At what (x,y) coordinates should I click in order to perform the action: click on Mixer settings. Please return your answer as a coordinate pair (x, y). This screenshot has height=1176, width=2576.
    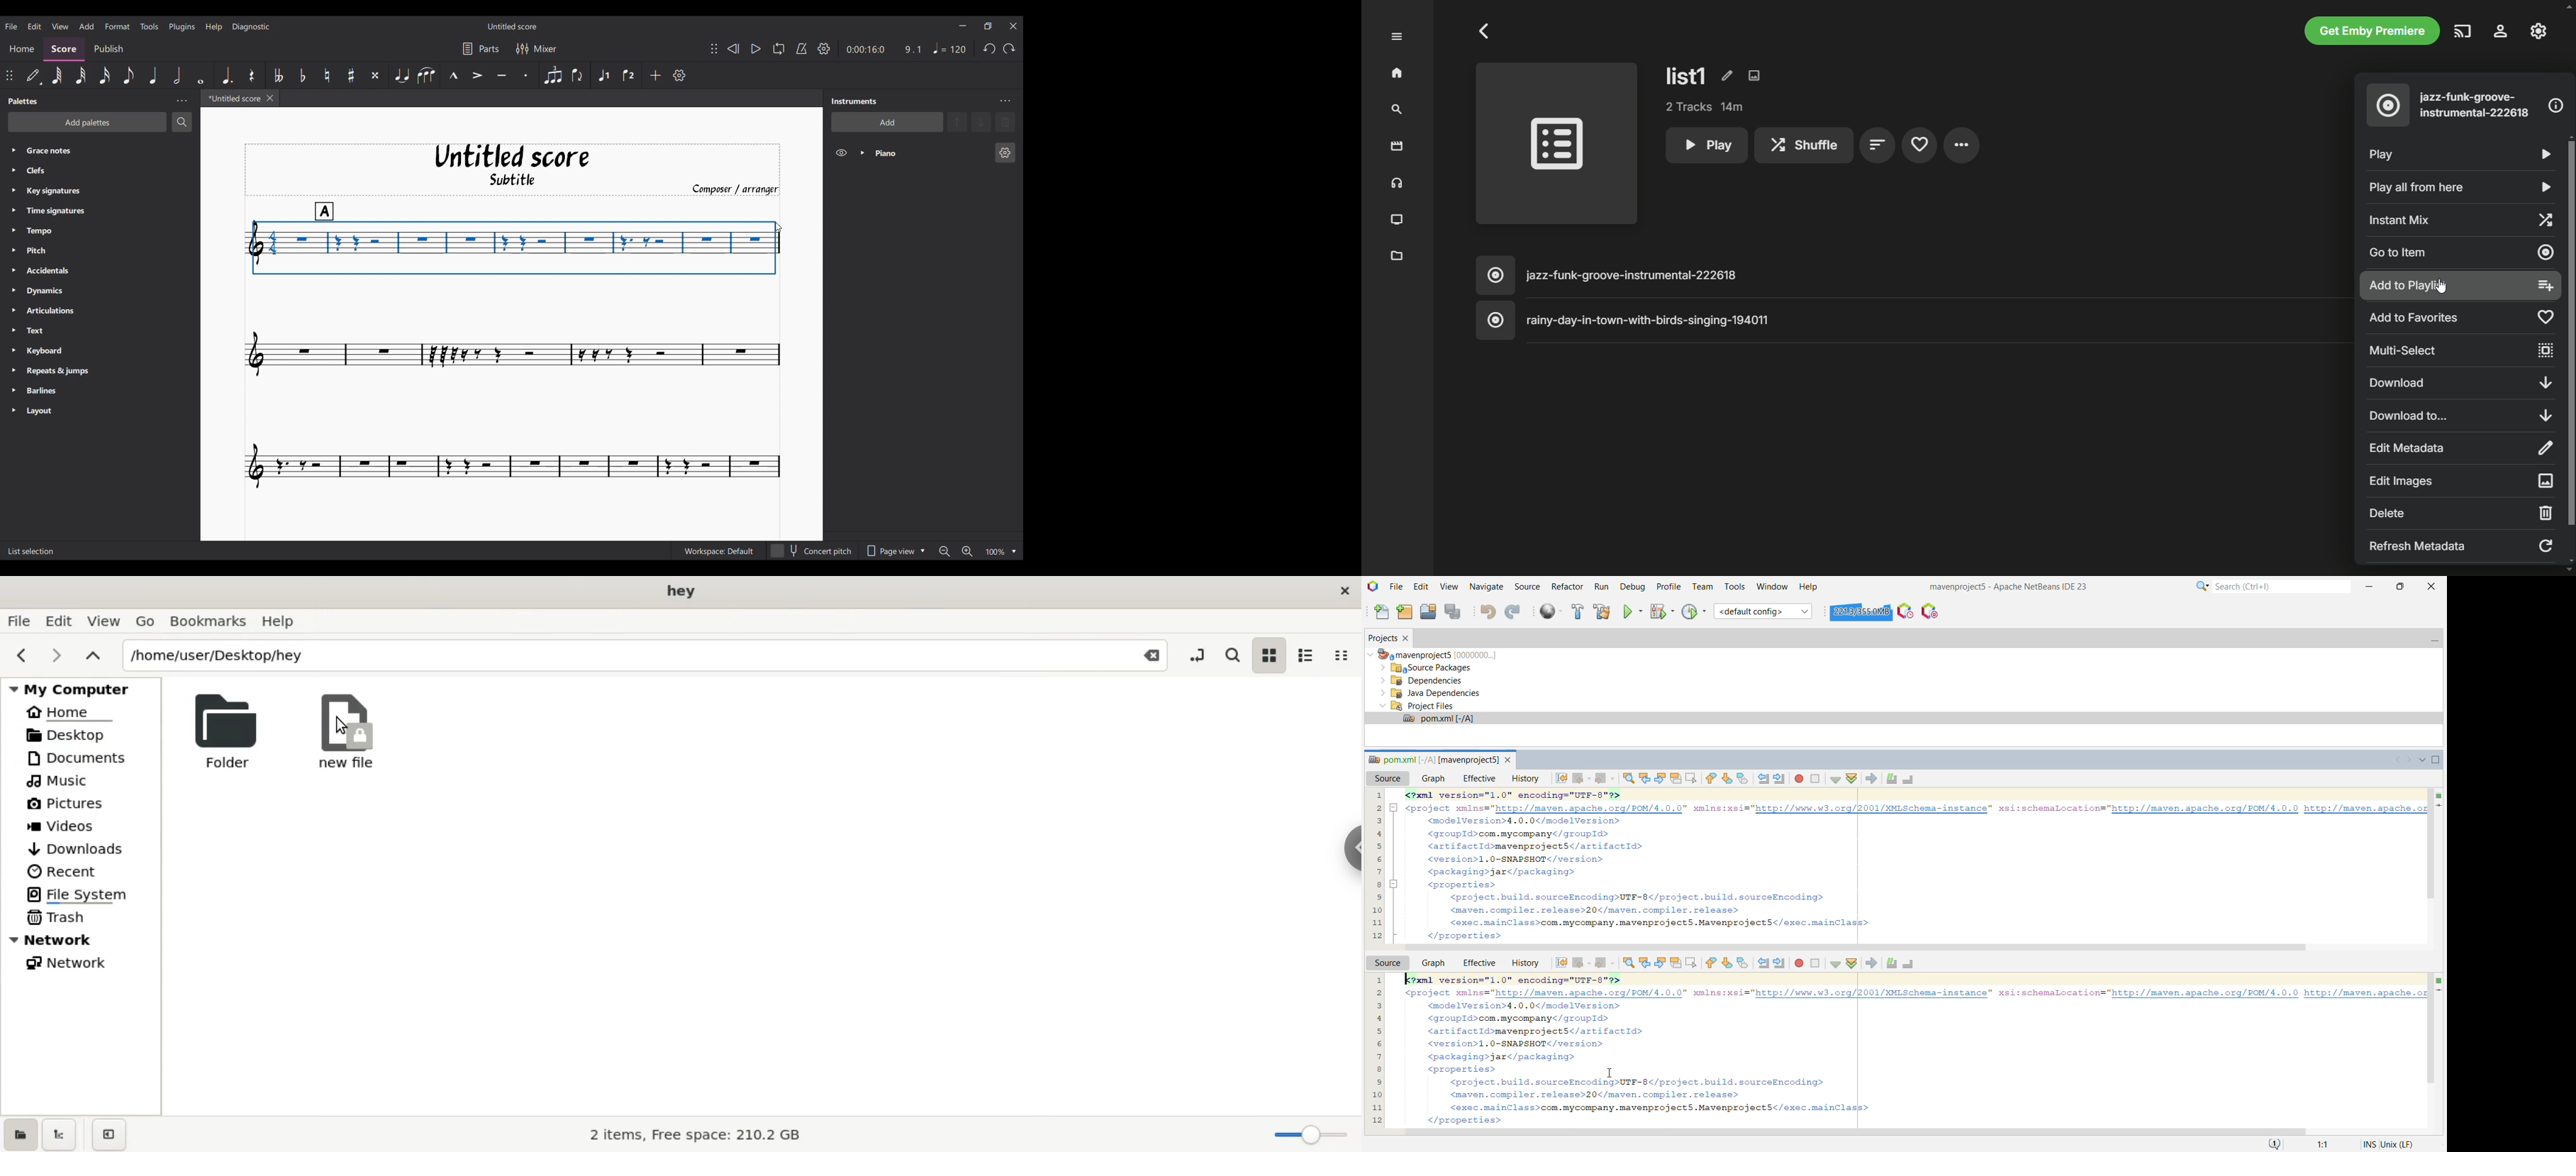
    Looking at the image, I should click on (536, 49).